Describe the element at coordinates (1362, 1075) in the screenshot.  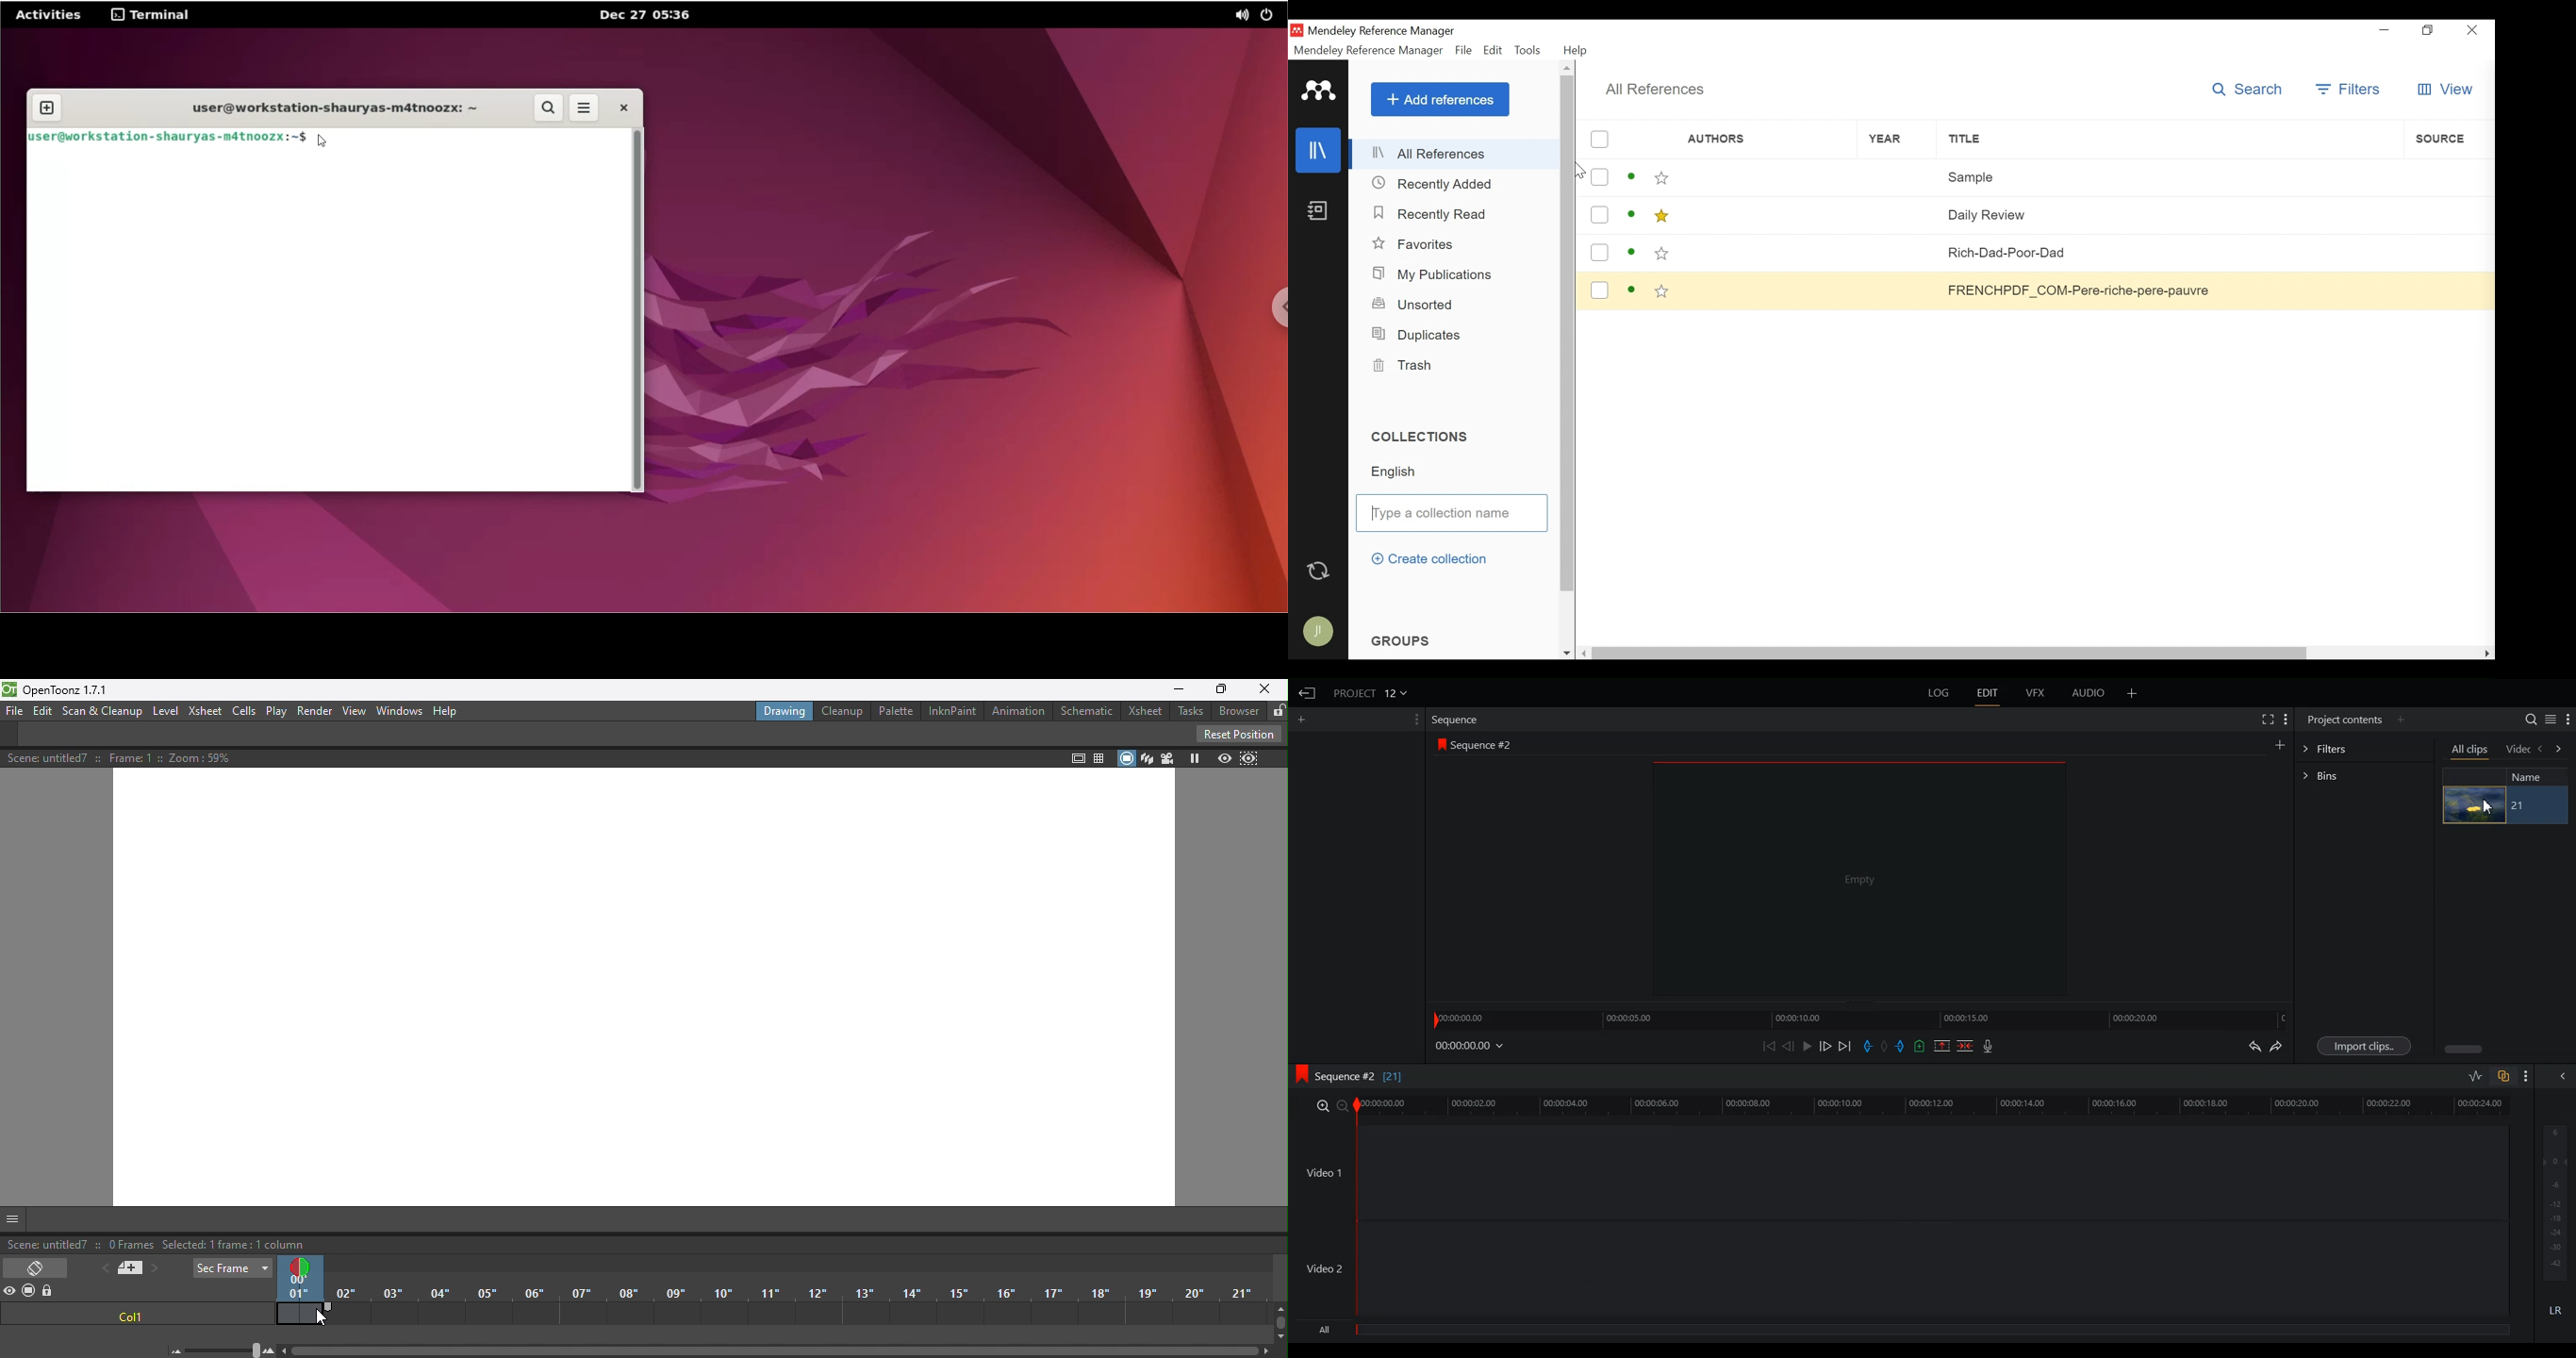
I see `Sequence #2 [21]` at that location.